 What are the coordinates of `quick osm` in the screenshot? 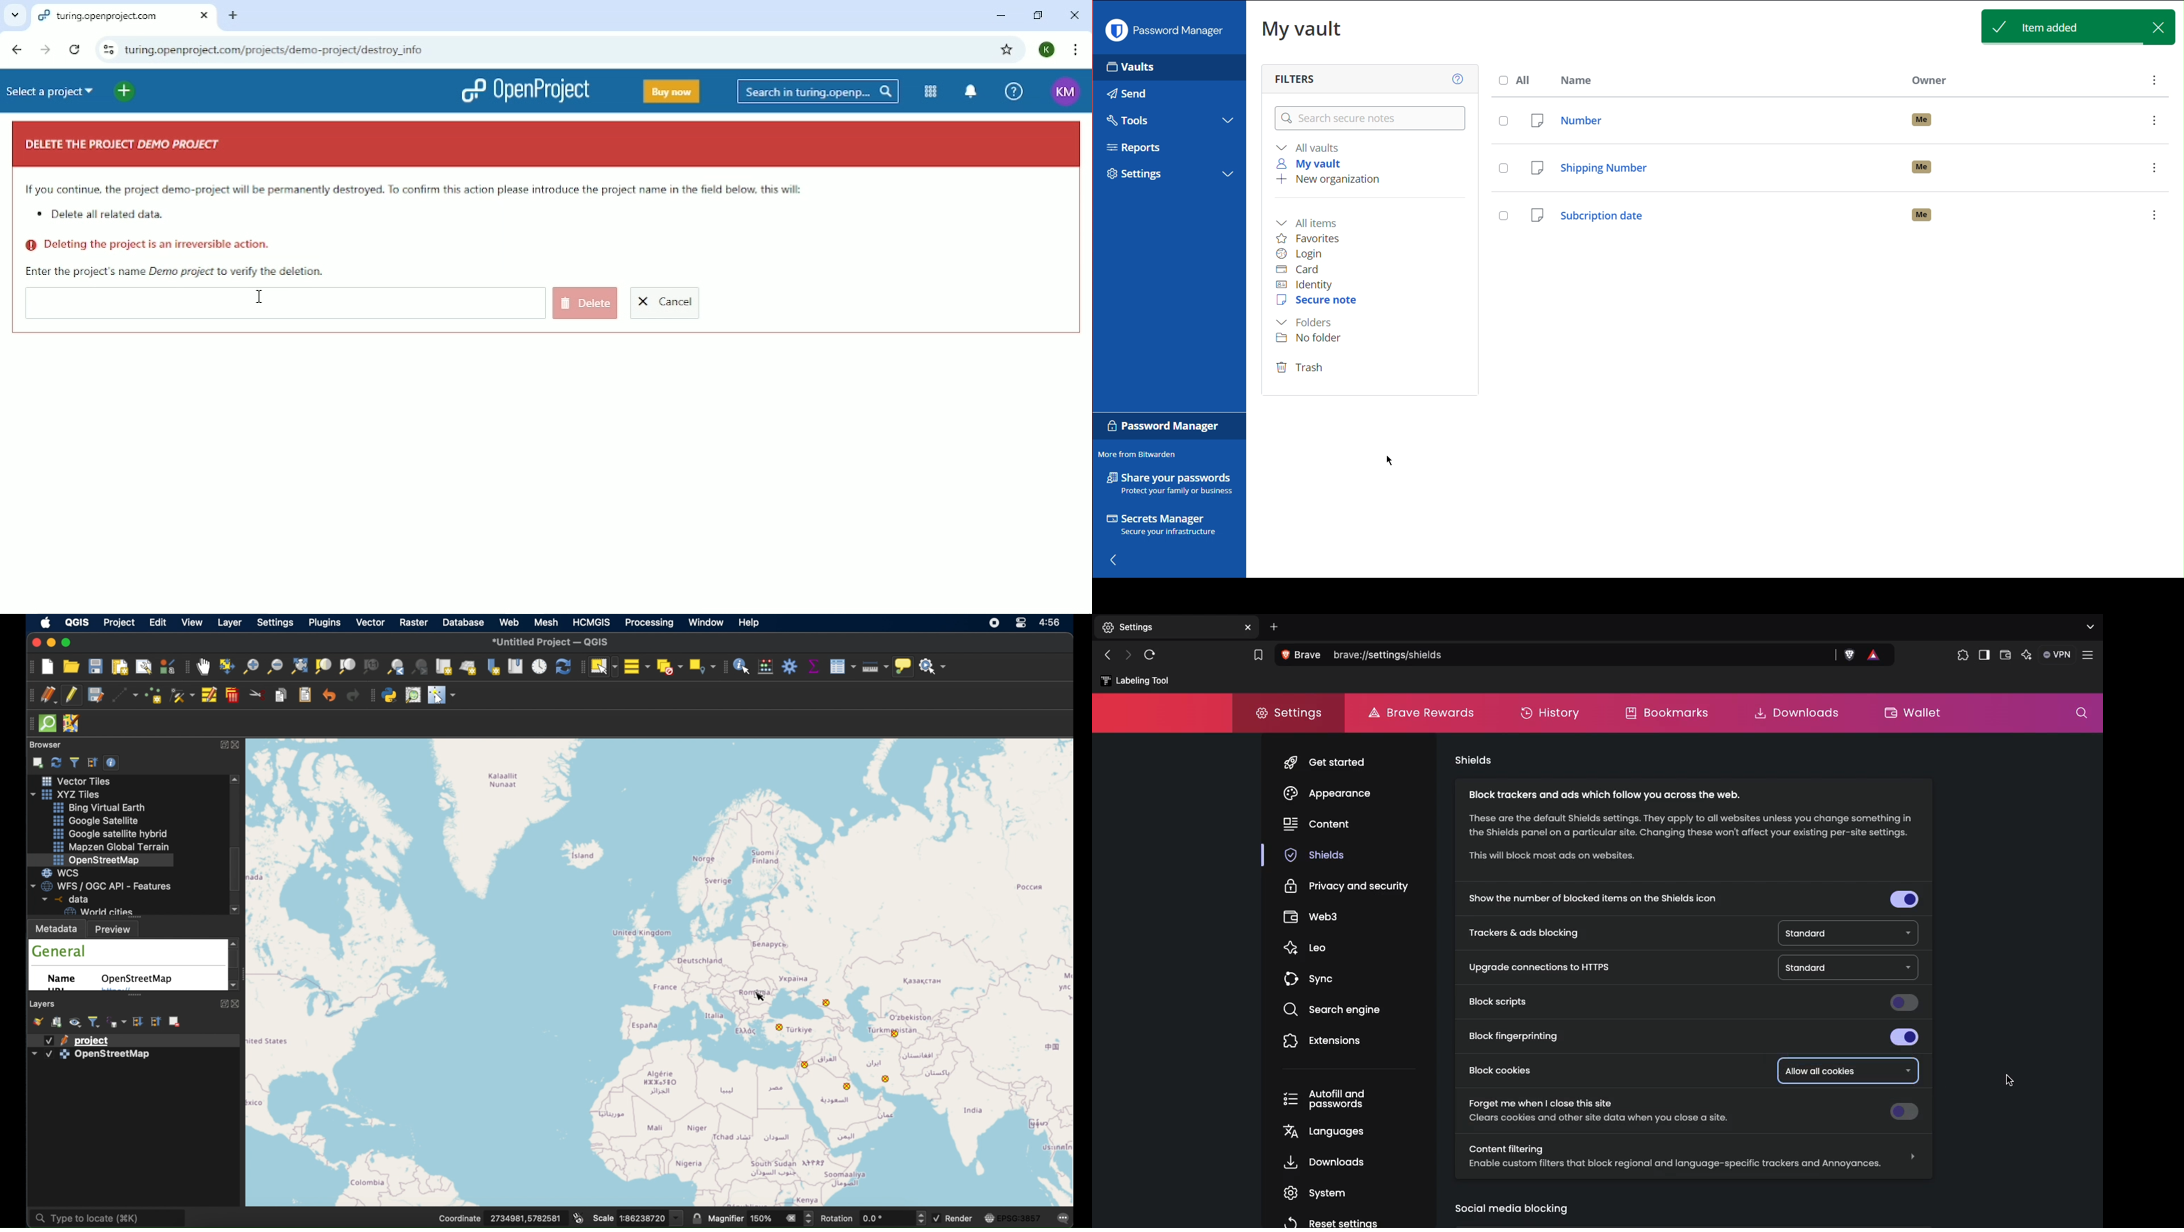 It's located at (47, 724).